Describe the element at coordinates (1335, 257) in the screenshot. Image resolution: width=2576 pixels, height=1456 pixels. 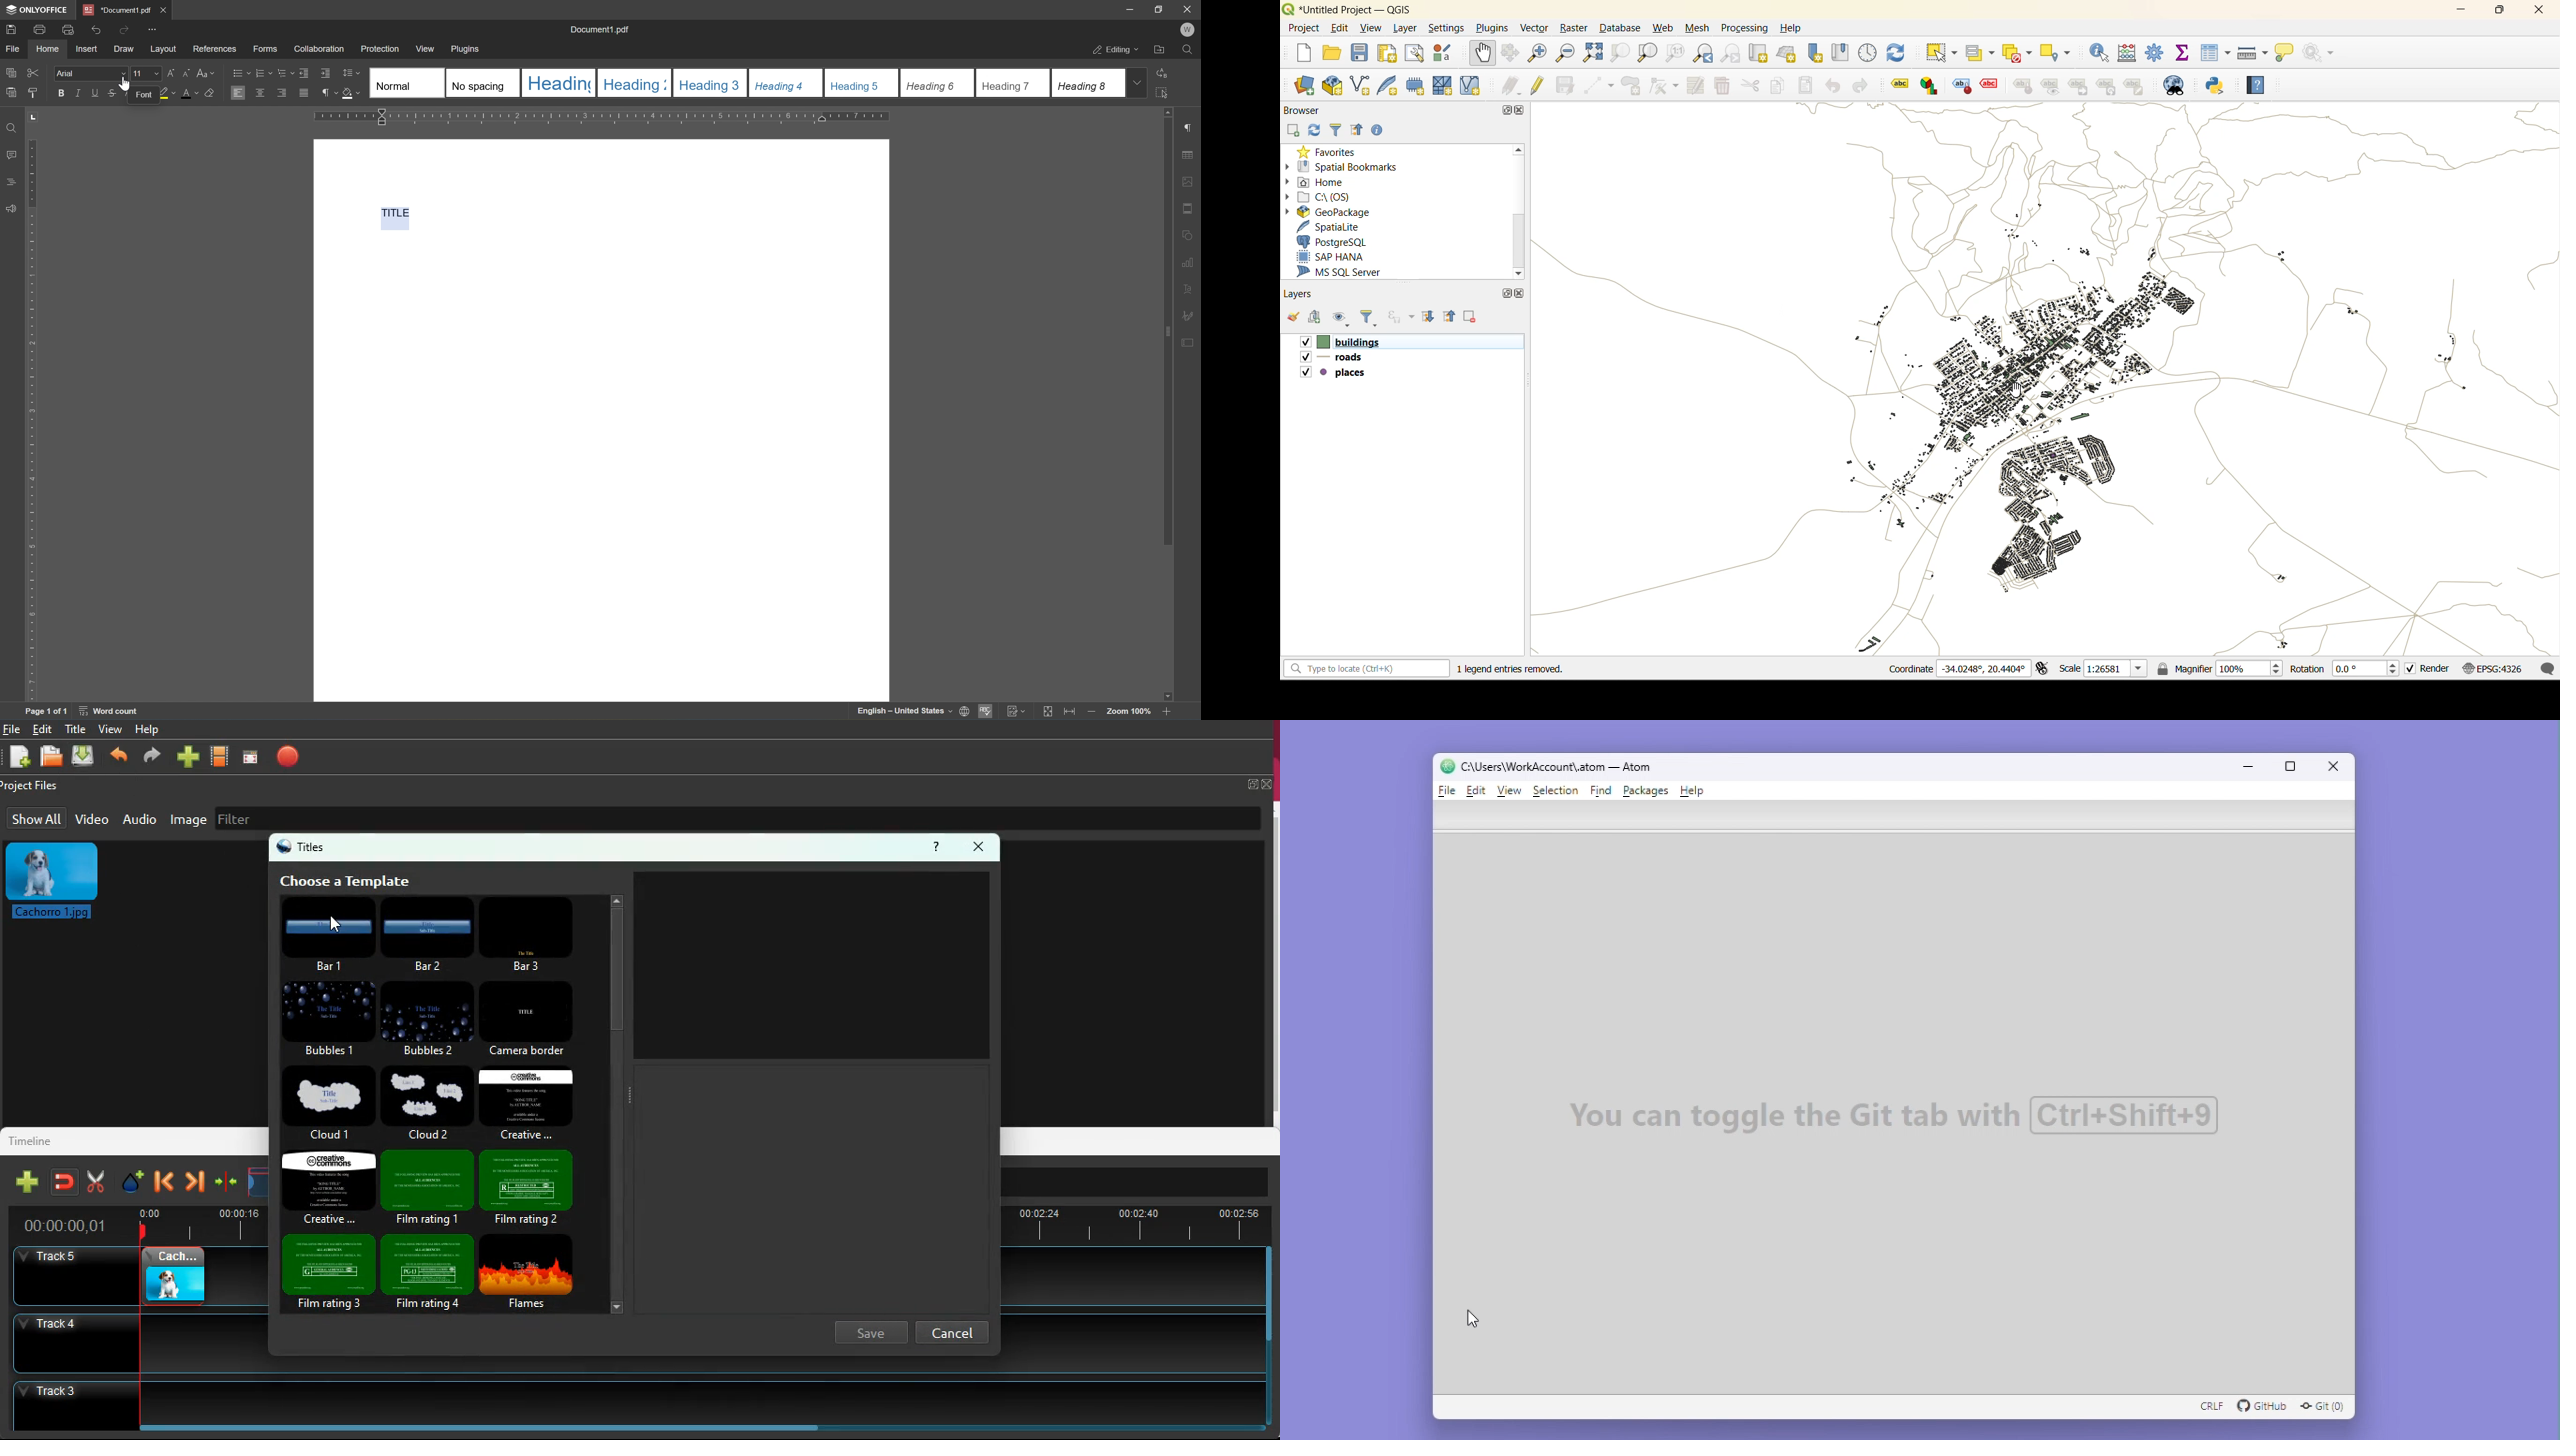
I see `sap hana` at that location.